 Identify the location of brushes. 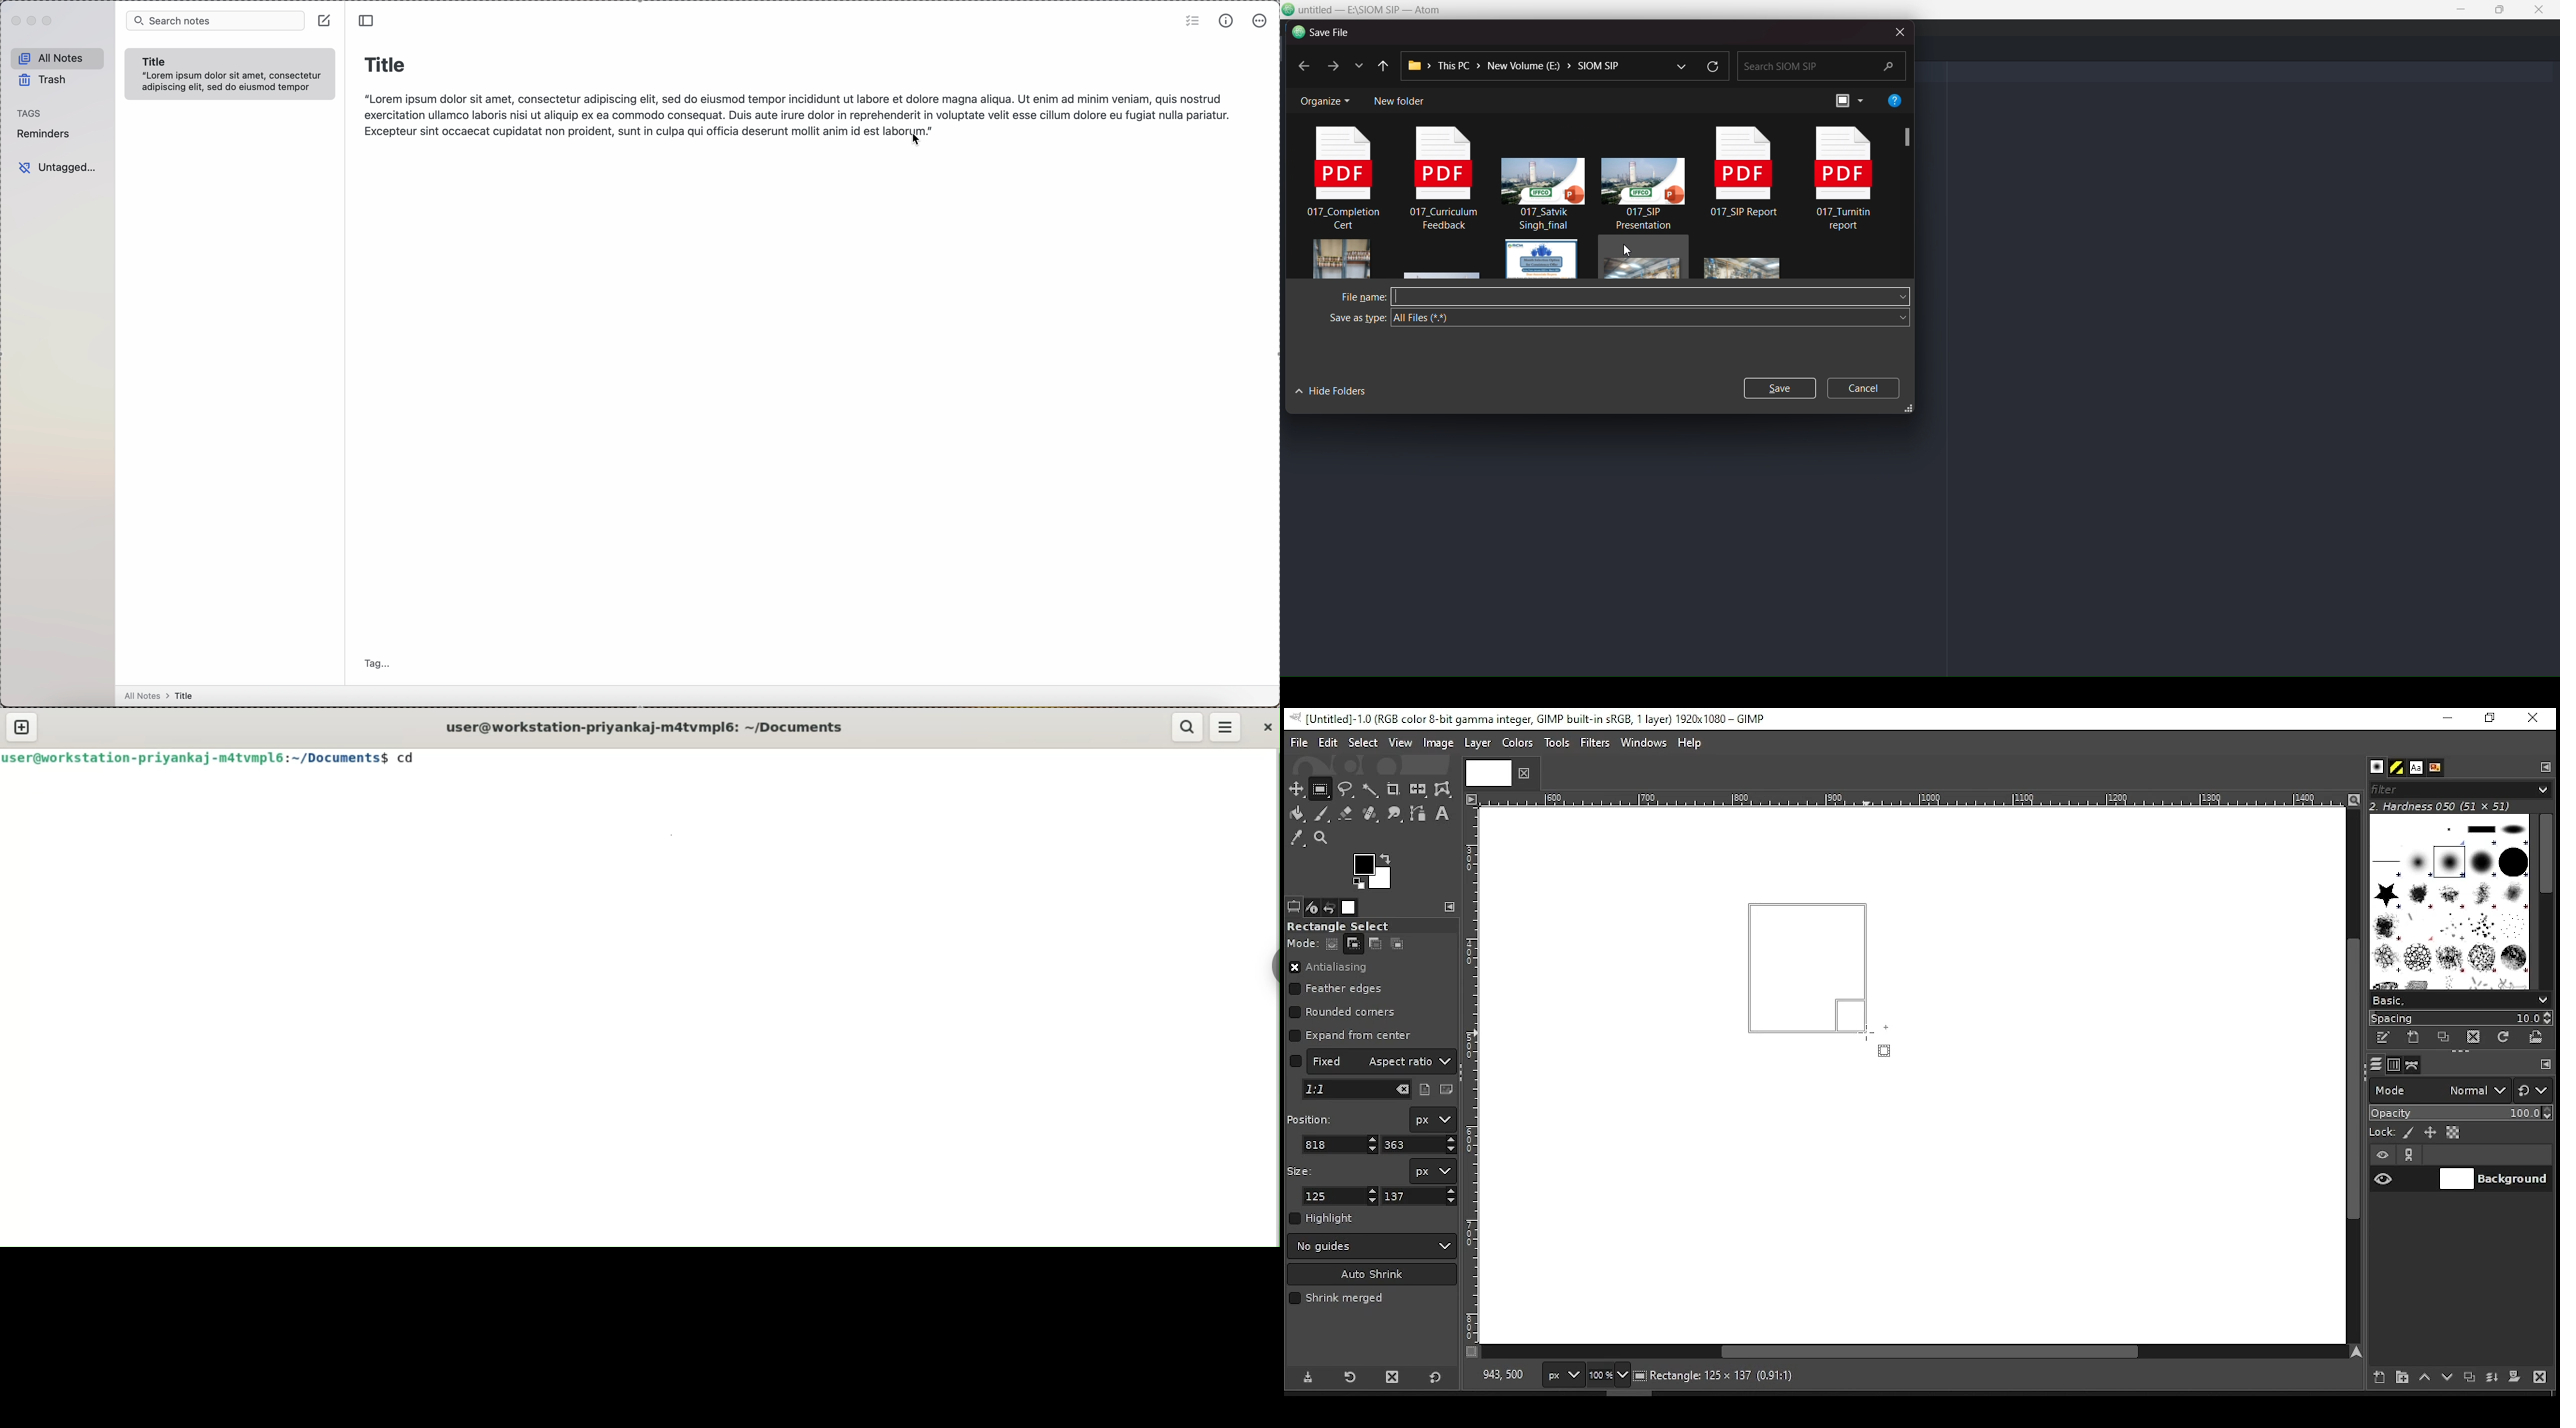
(2449, 901).